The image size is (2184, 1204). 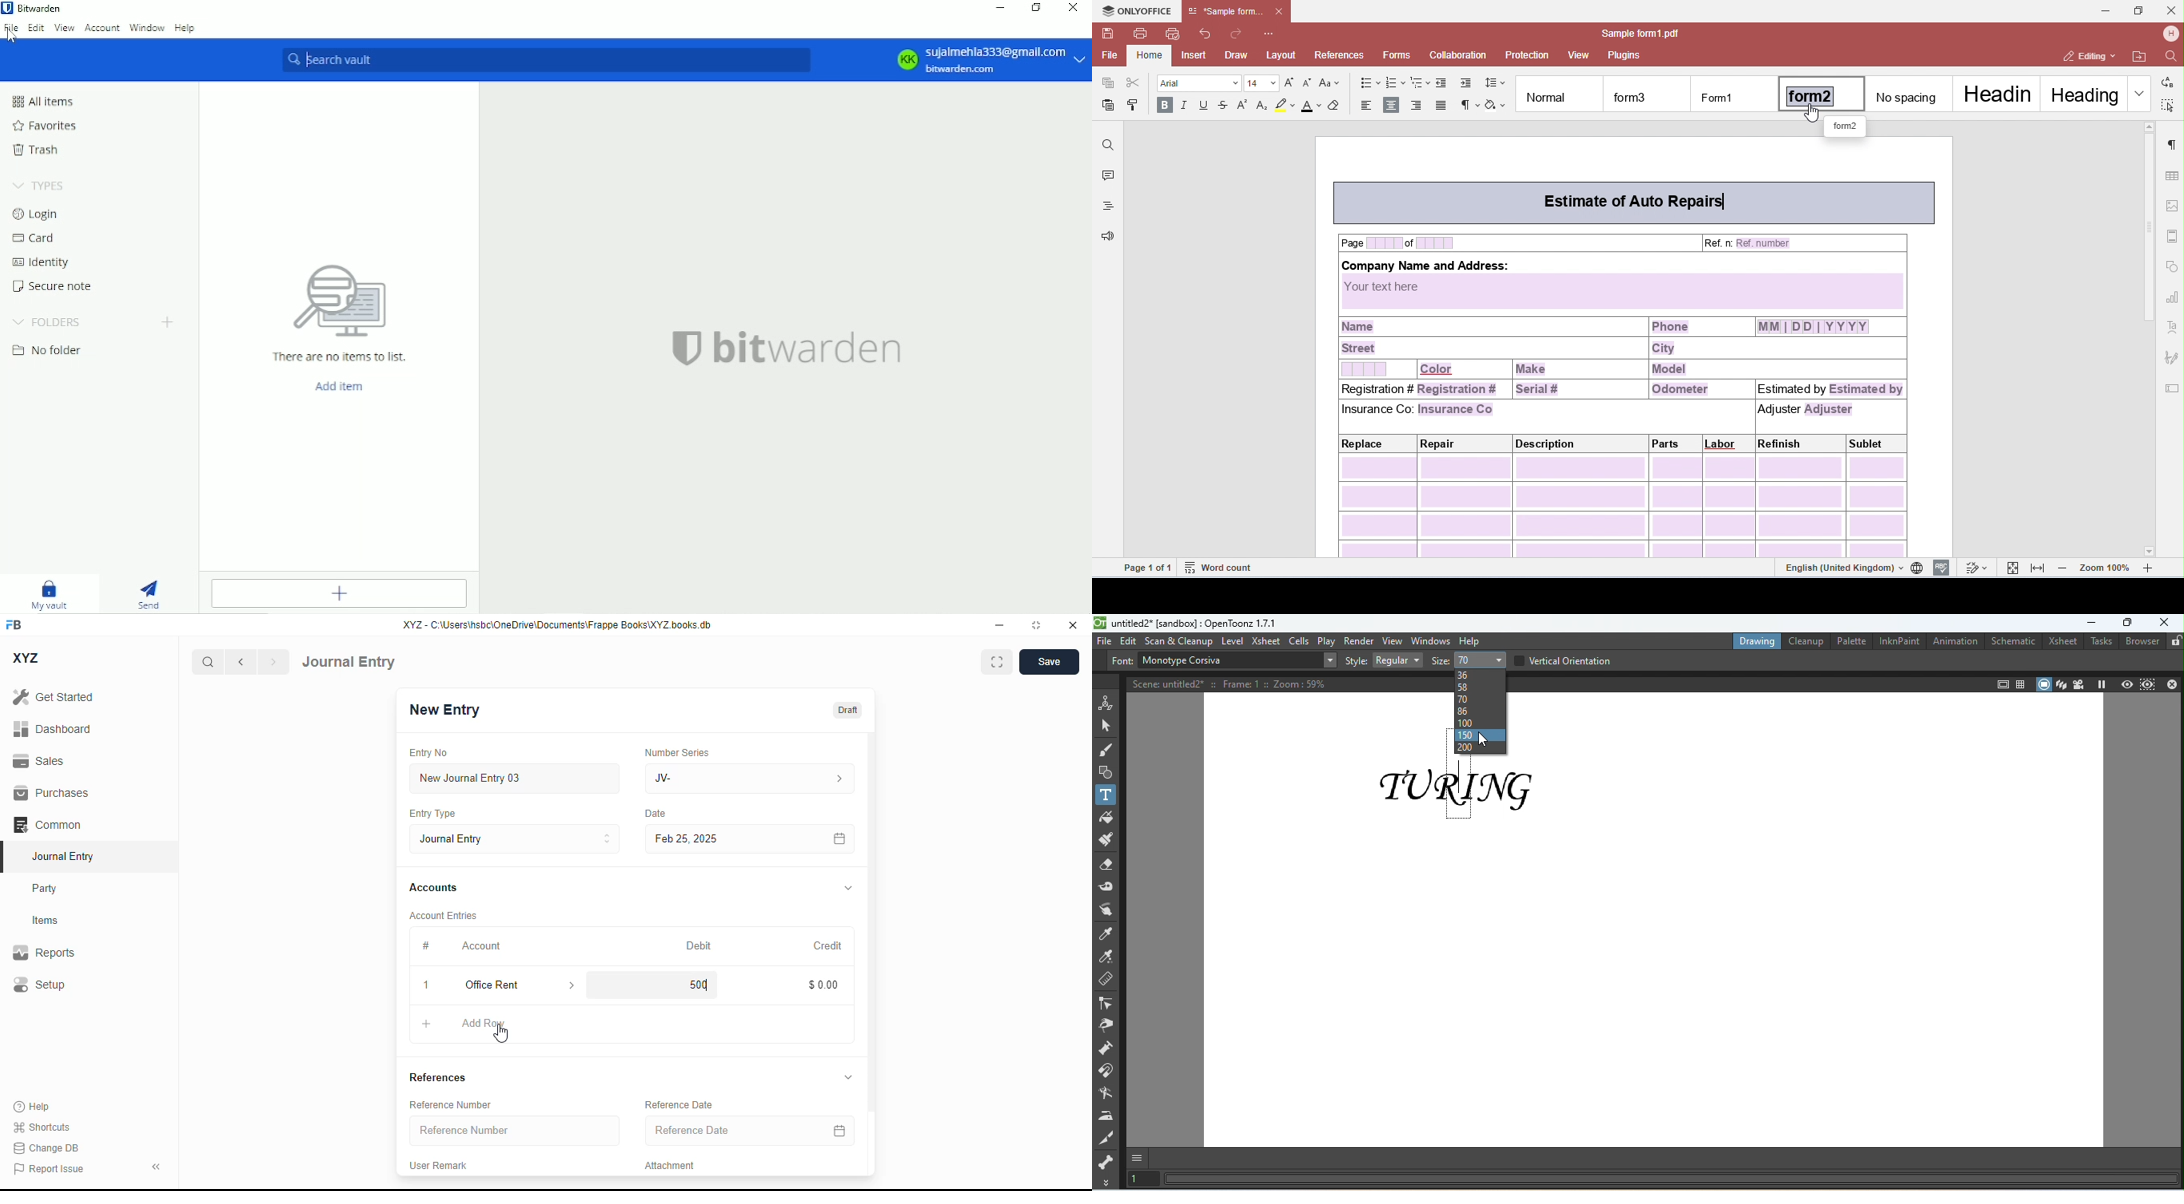 What do you see at coordinates (2174, 642) in the screenshot?
I see `Lock rooms tab` at bounding box center [2174, 642].